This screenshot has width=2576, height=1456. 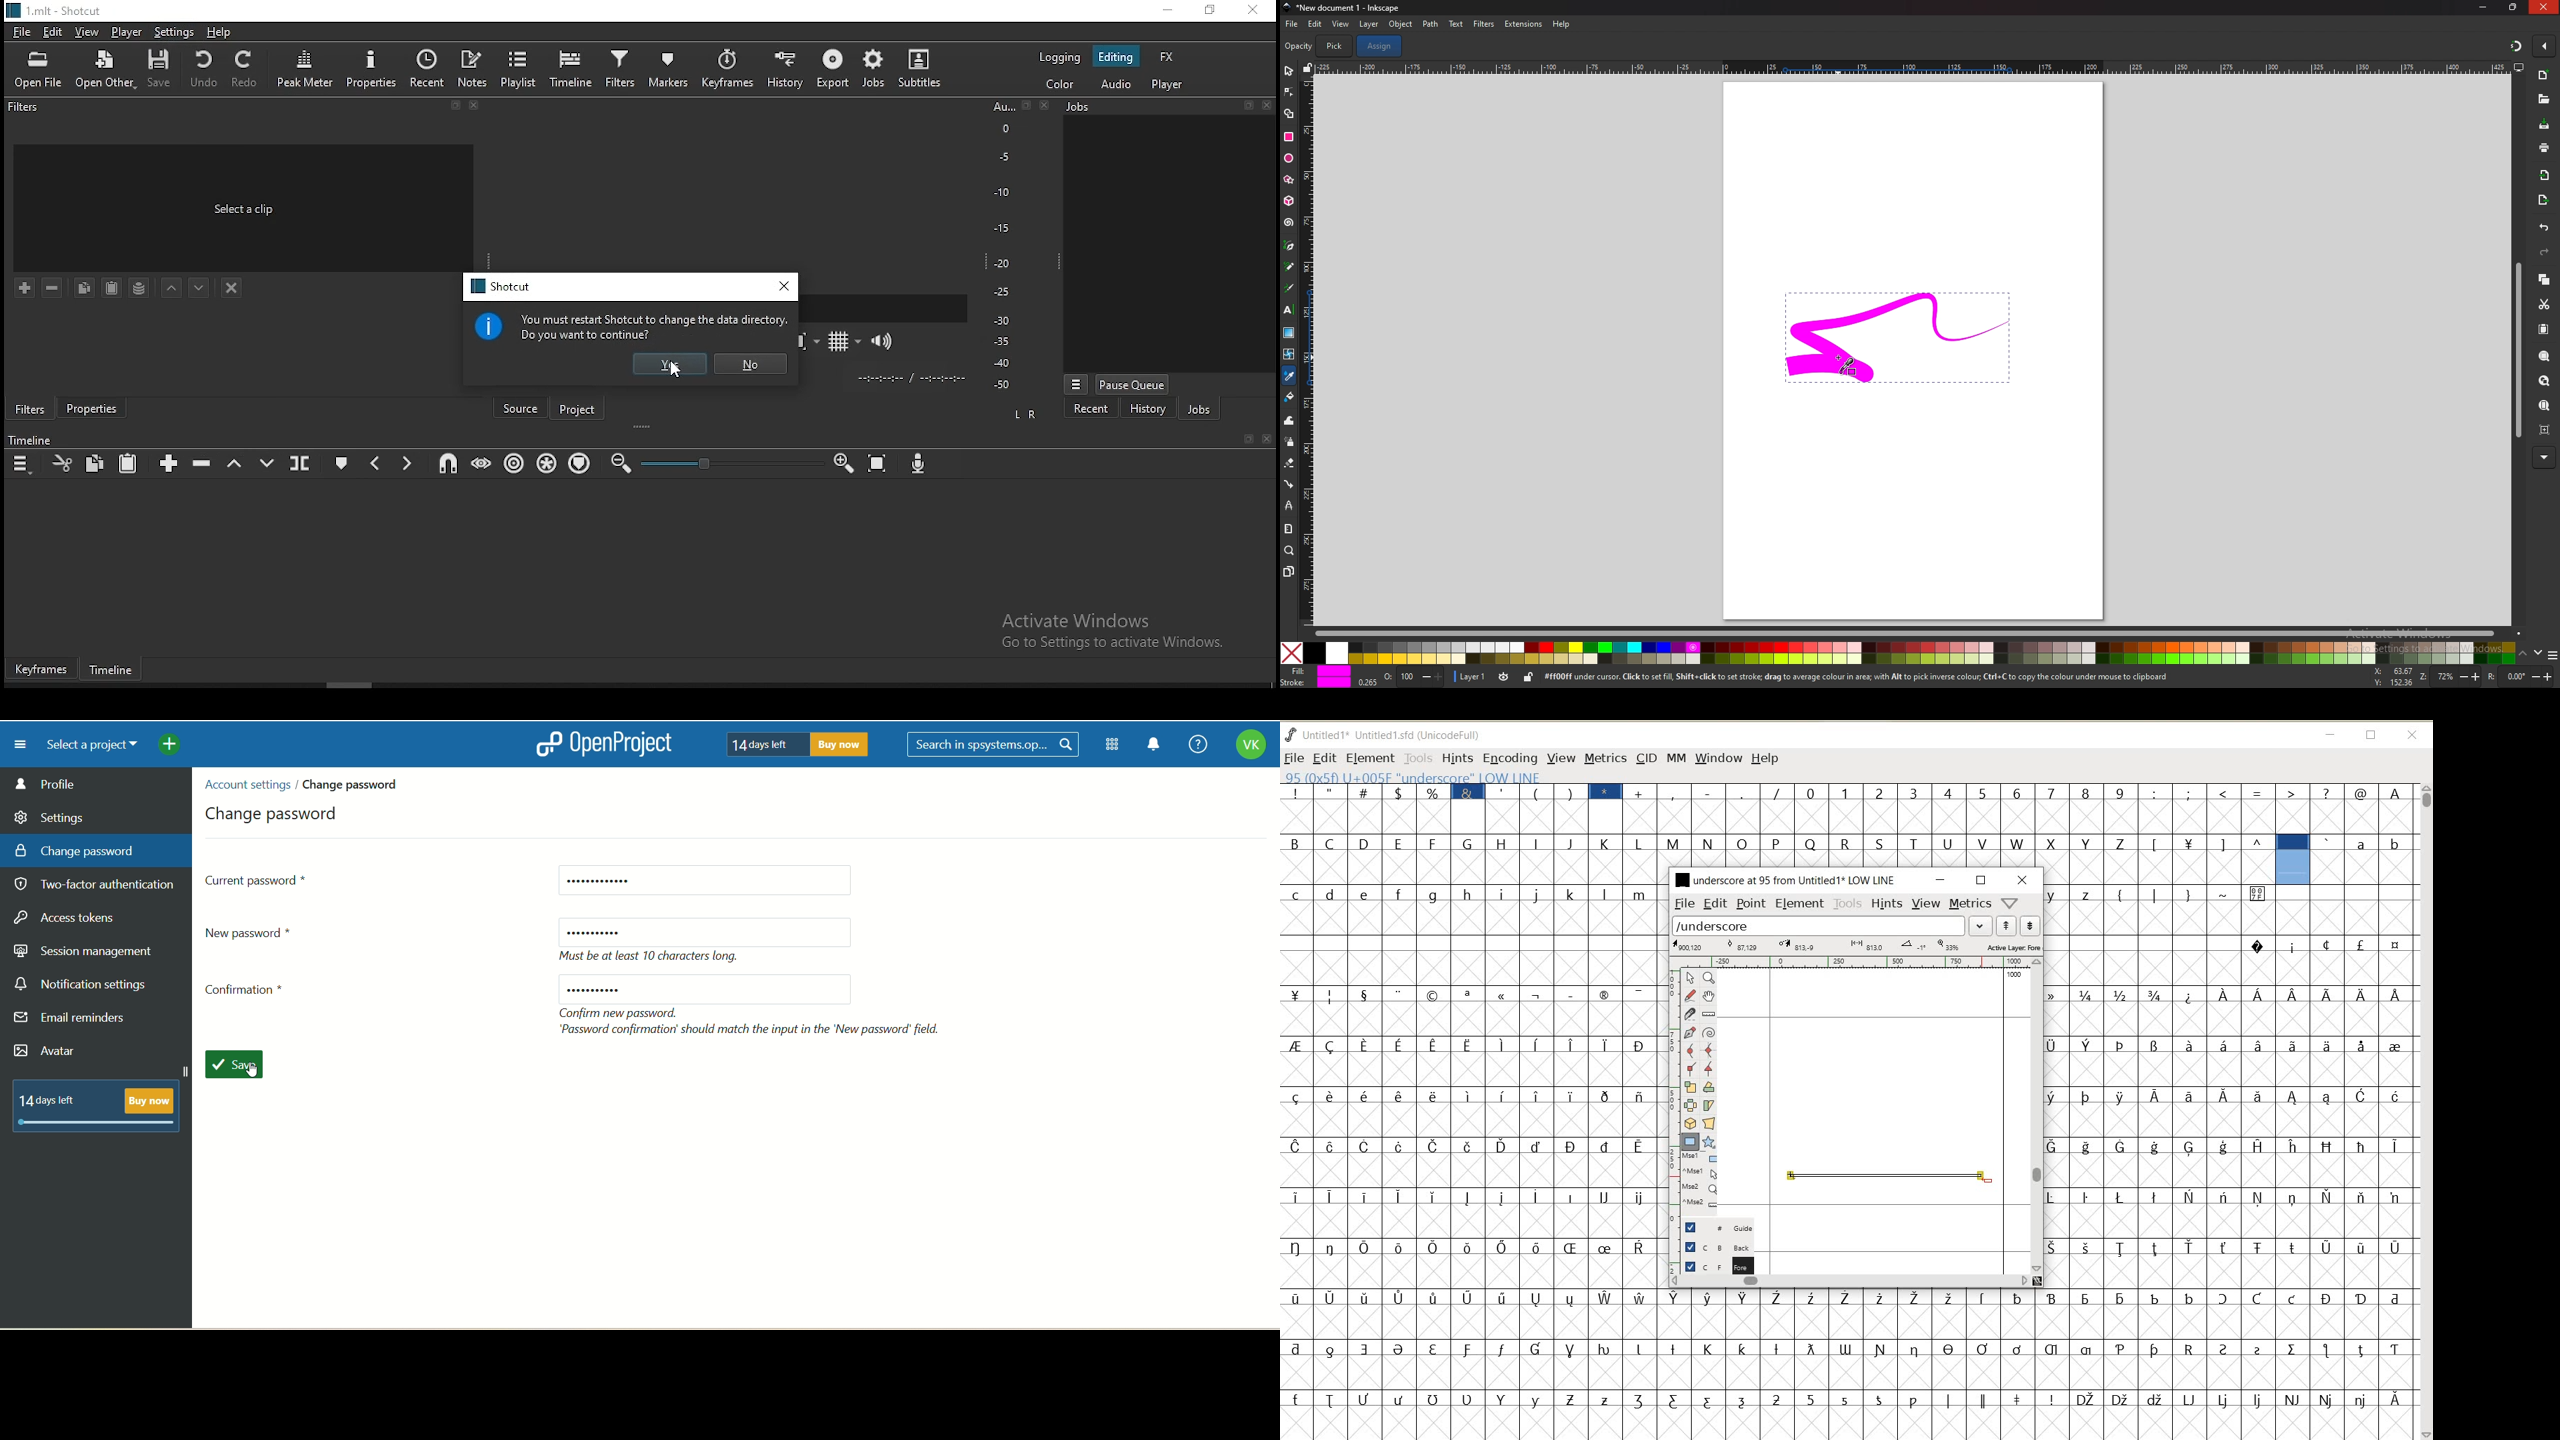 I want to click on SCALE, so click(x=1671, y=1091).